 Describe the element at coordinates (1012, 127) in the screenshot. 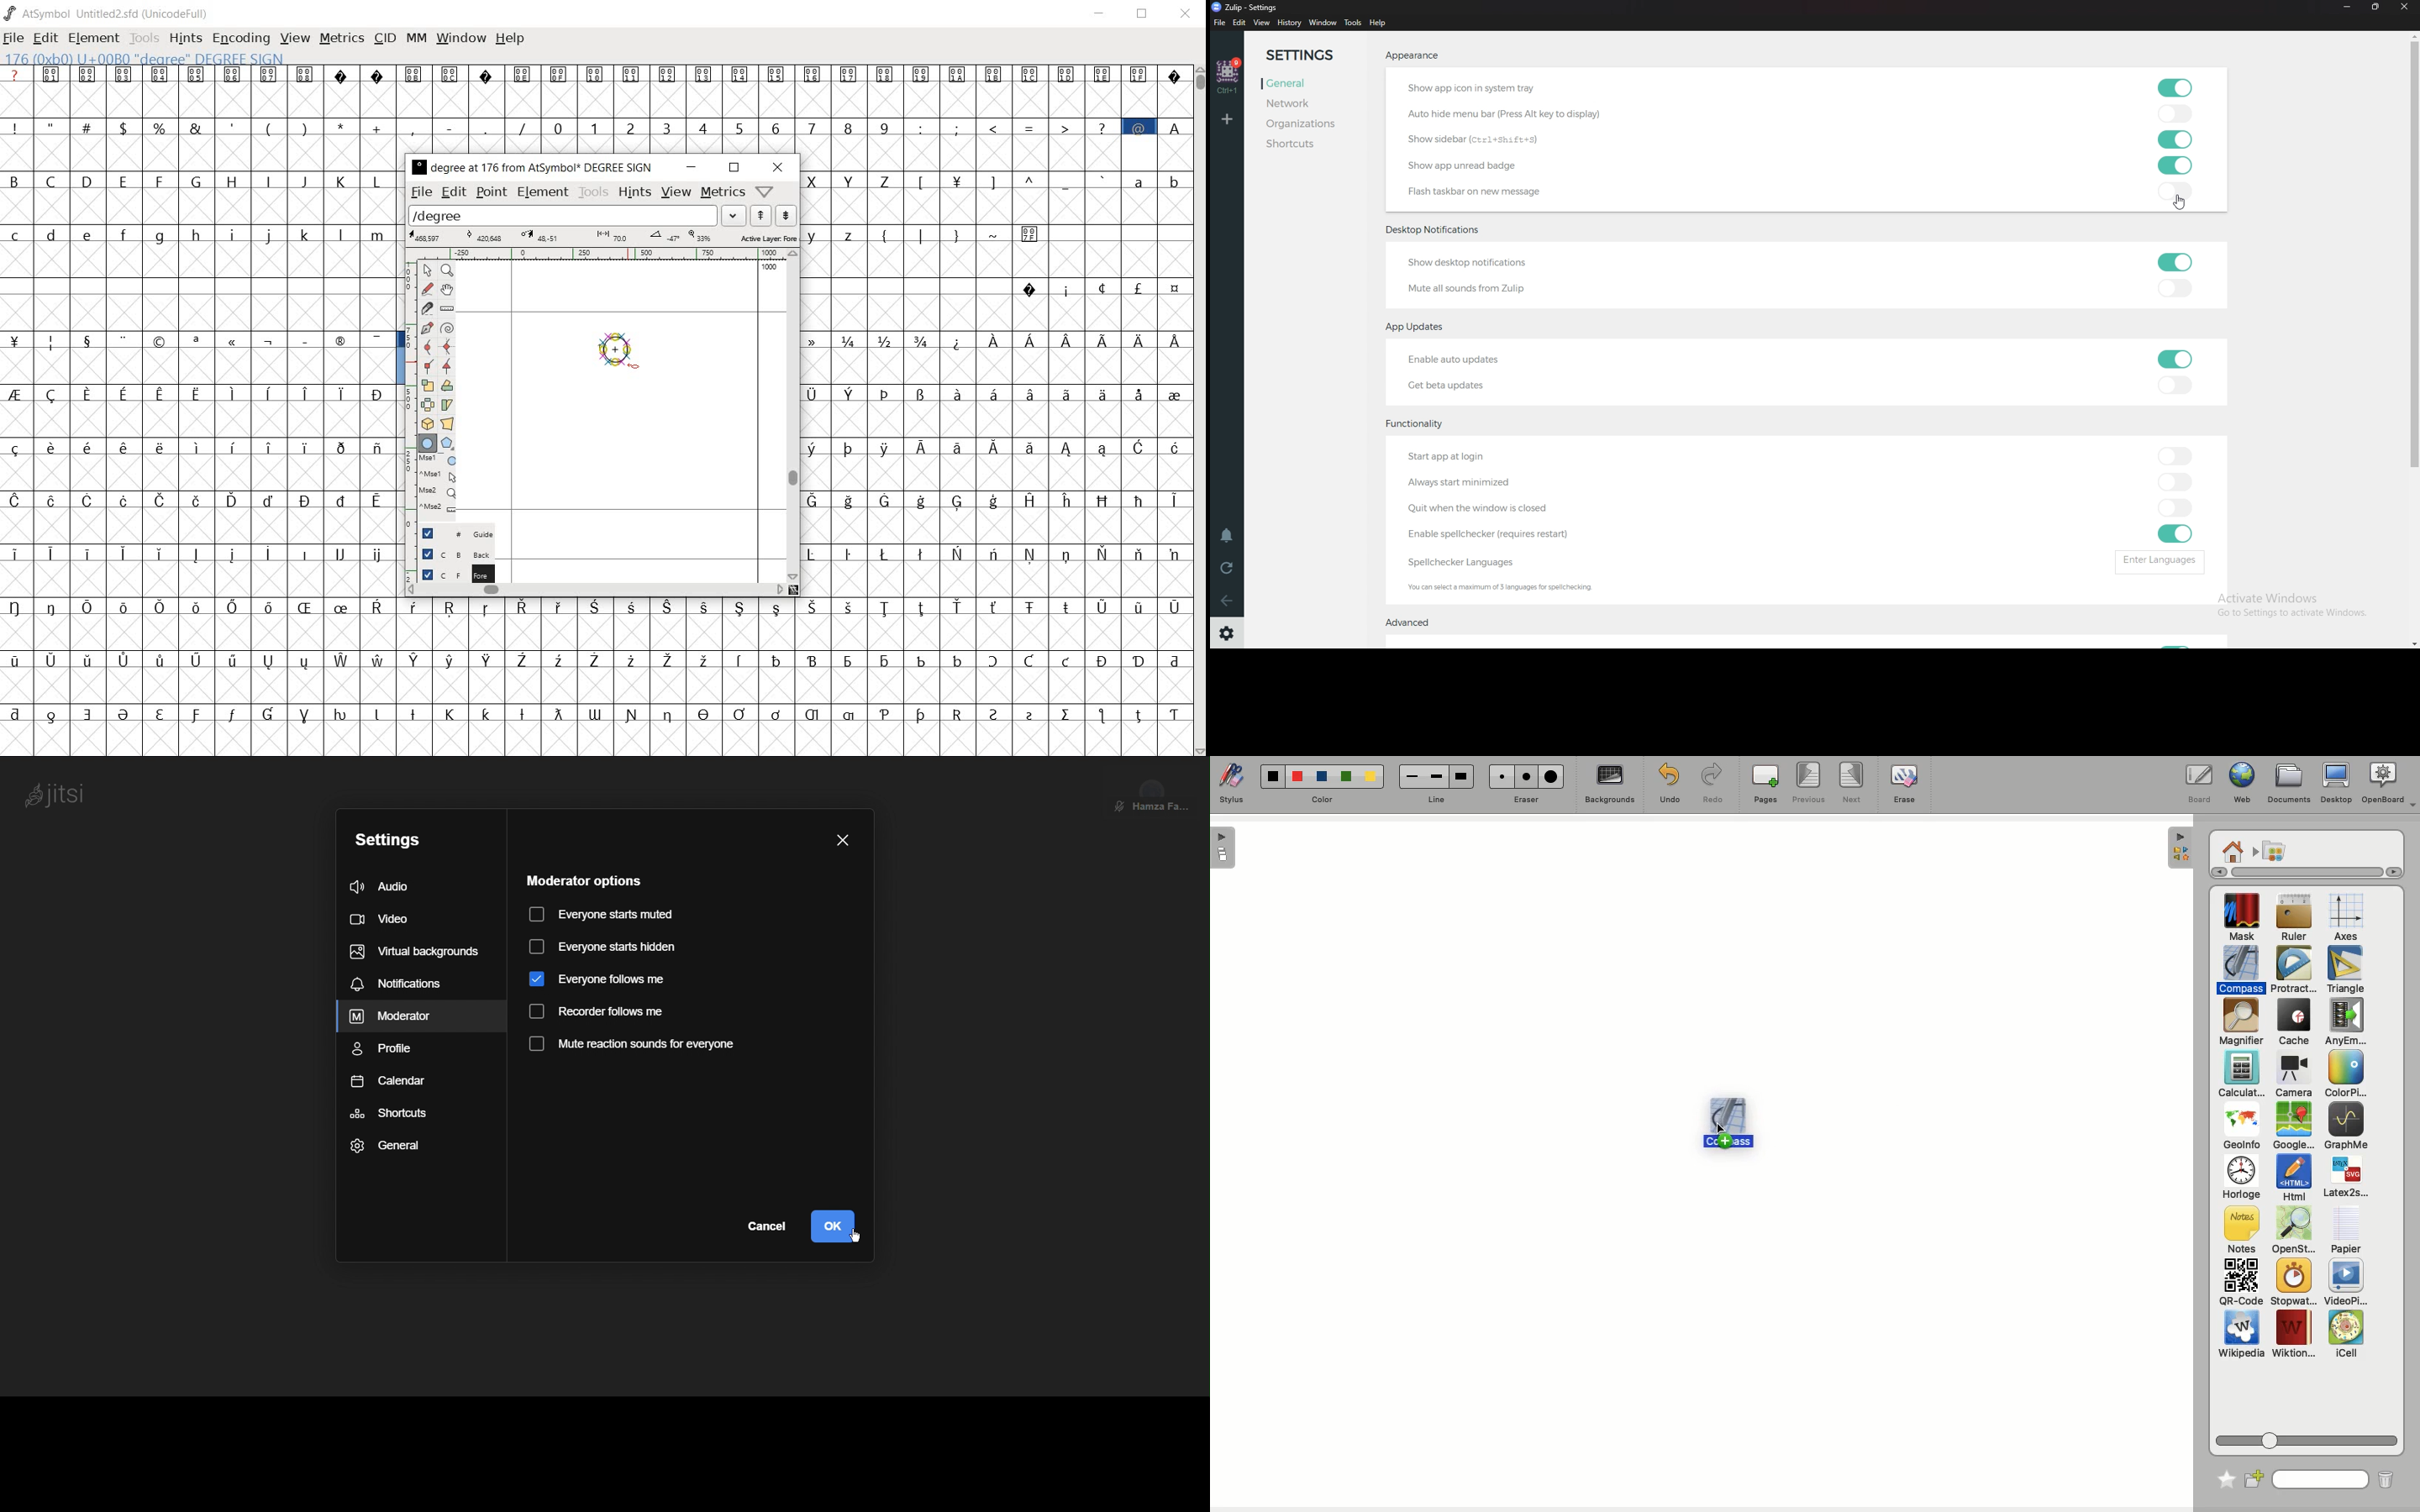

I see `special characters` at that location.